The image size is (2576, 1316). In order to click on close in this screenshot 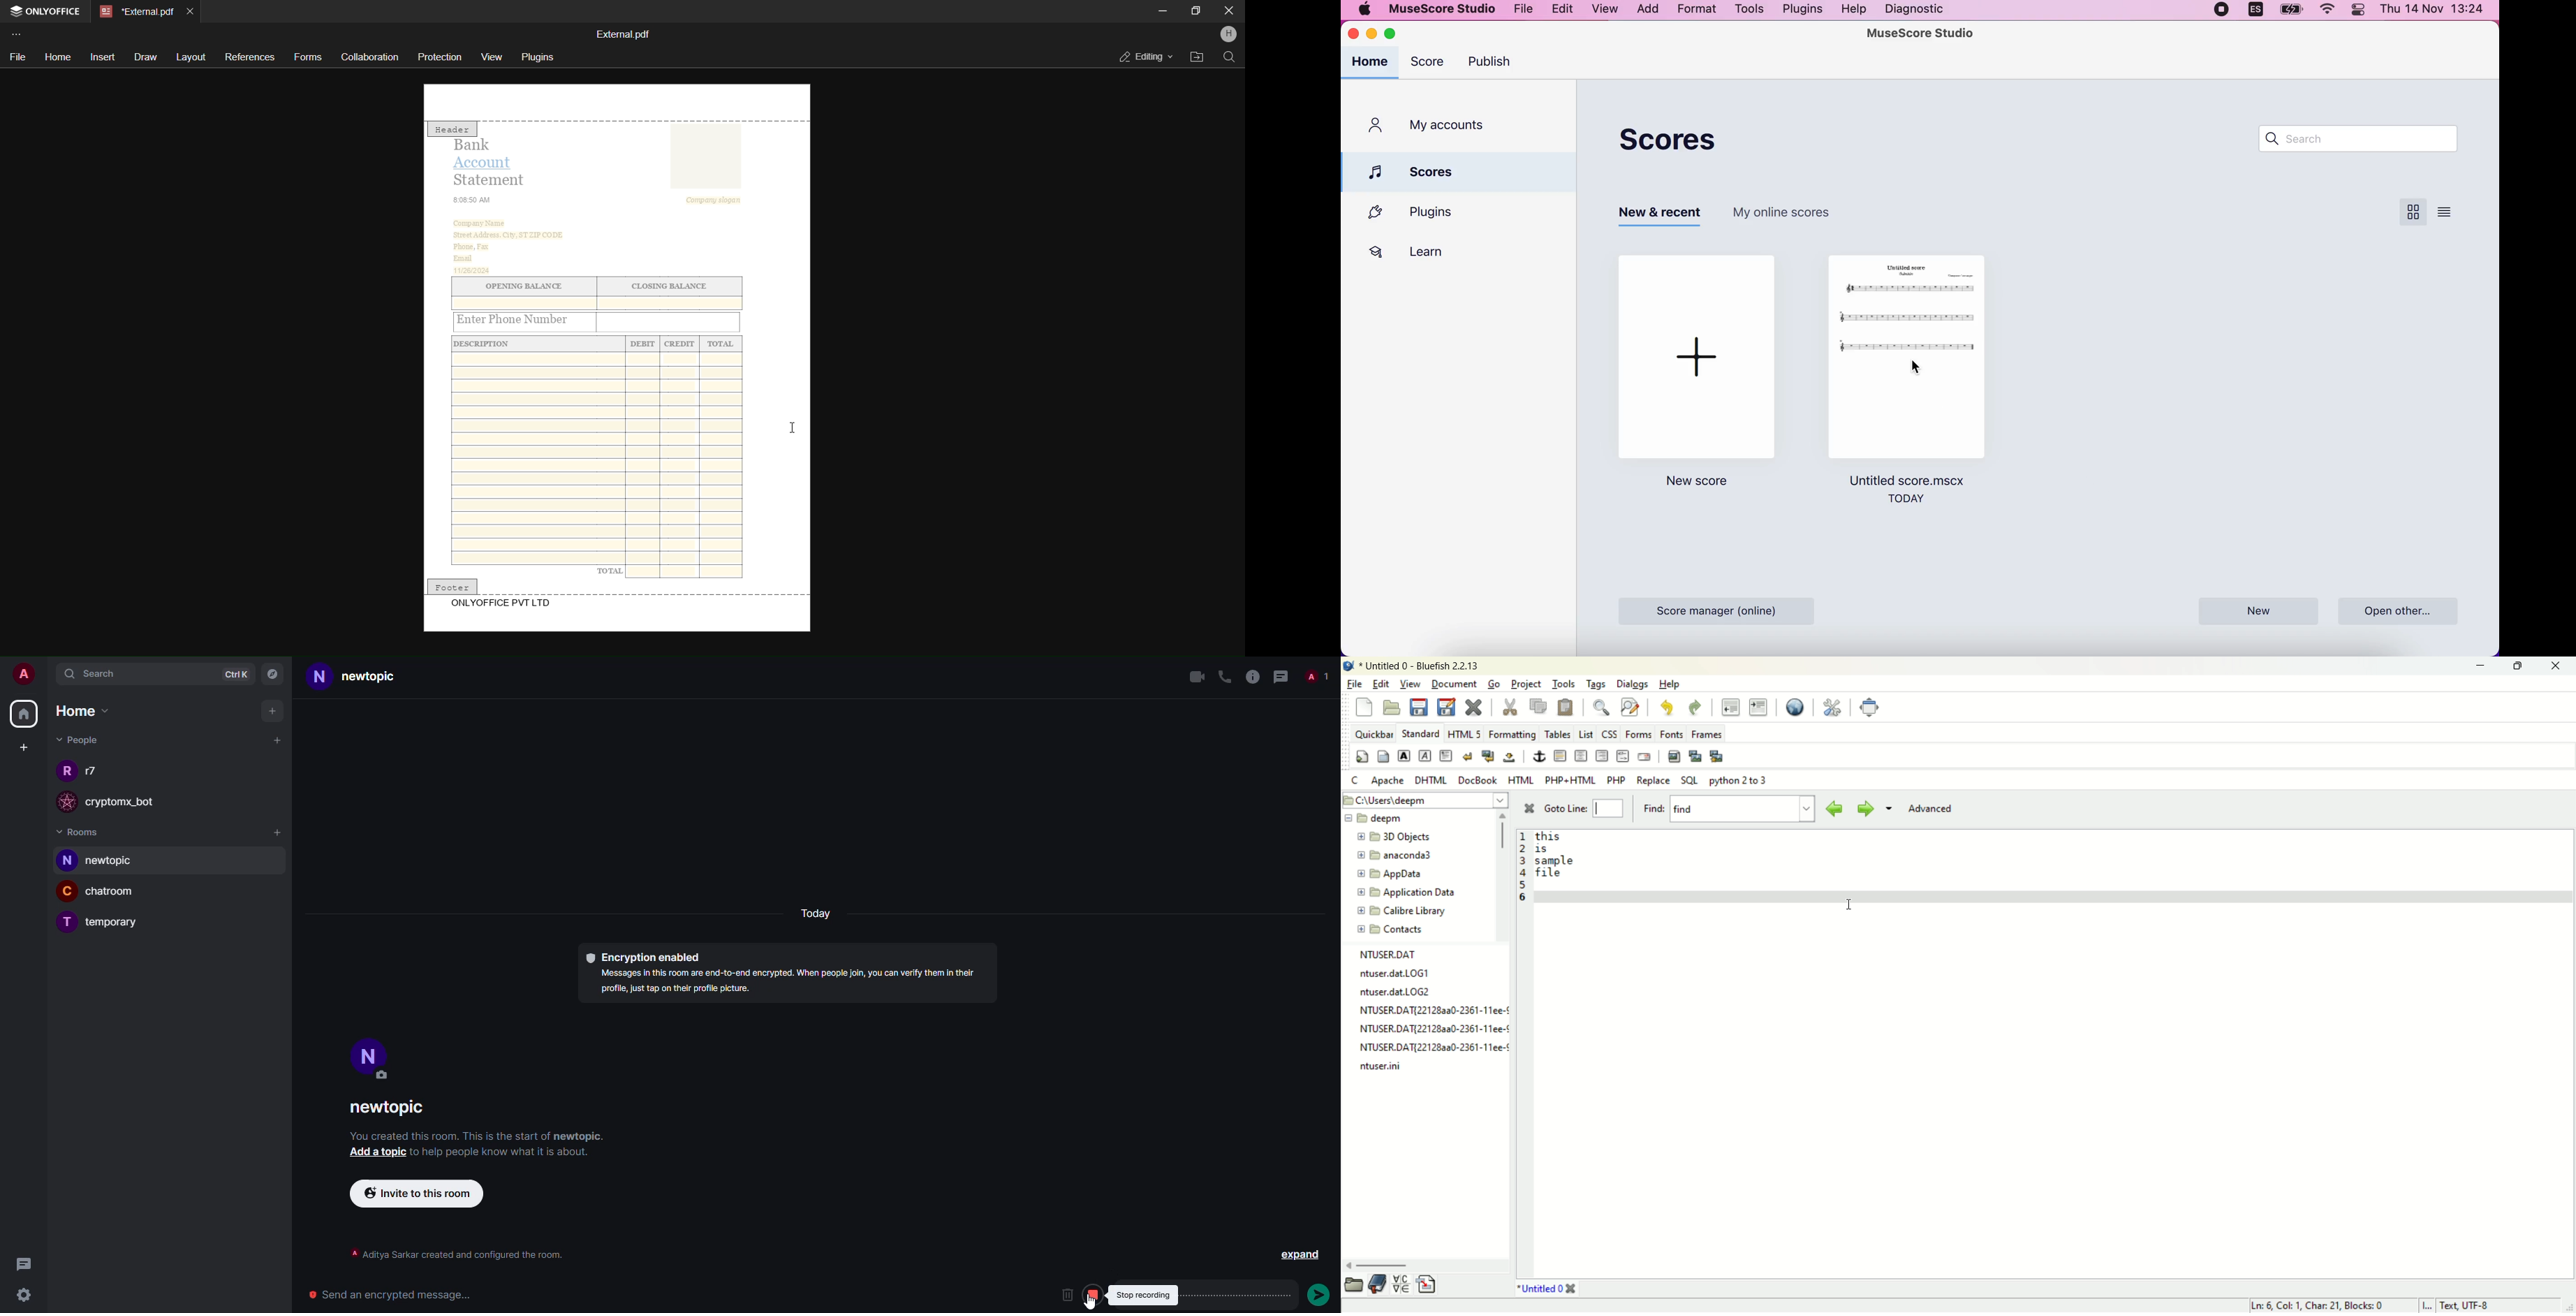, I will do `click(1529, 806)`.